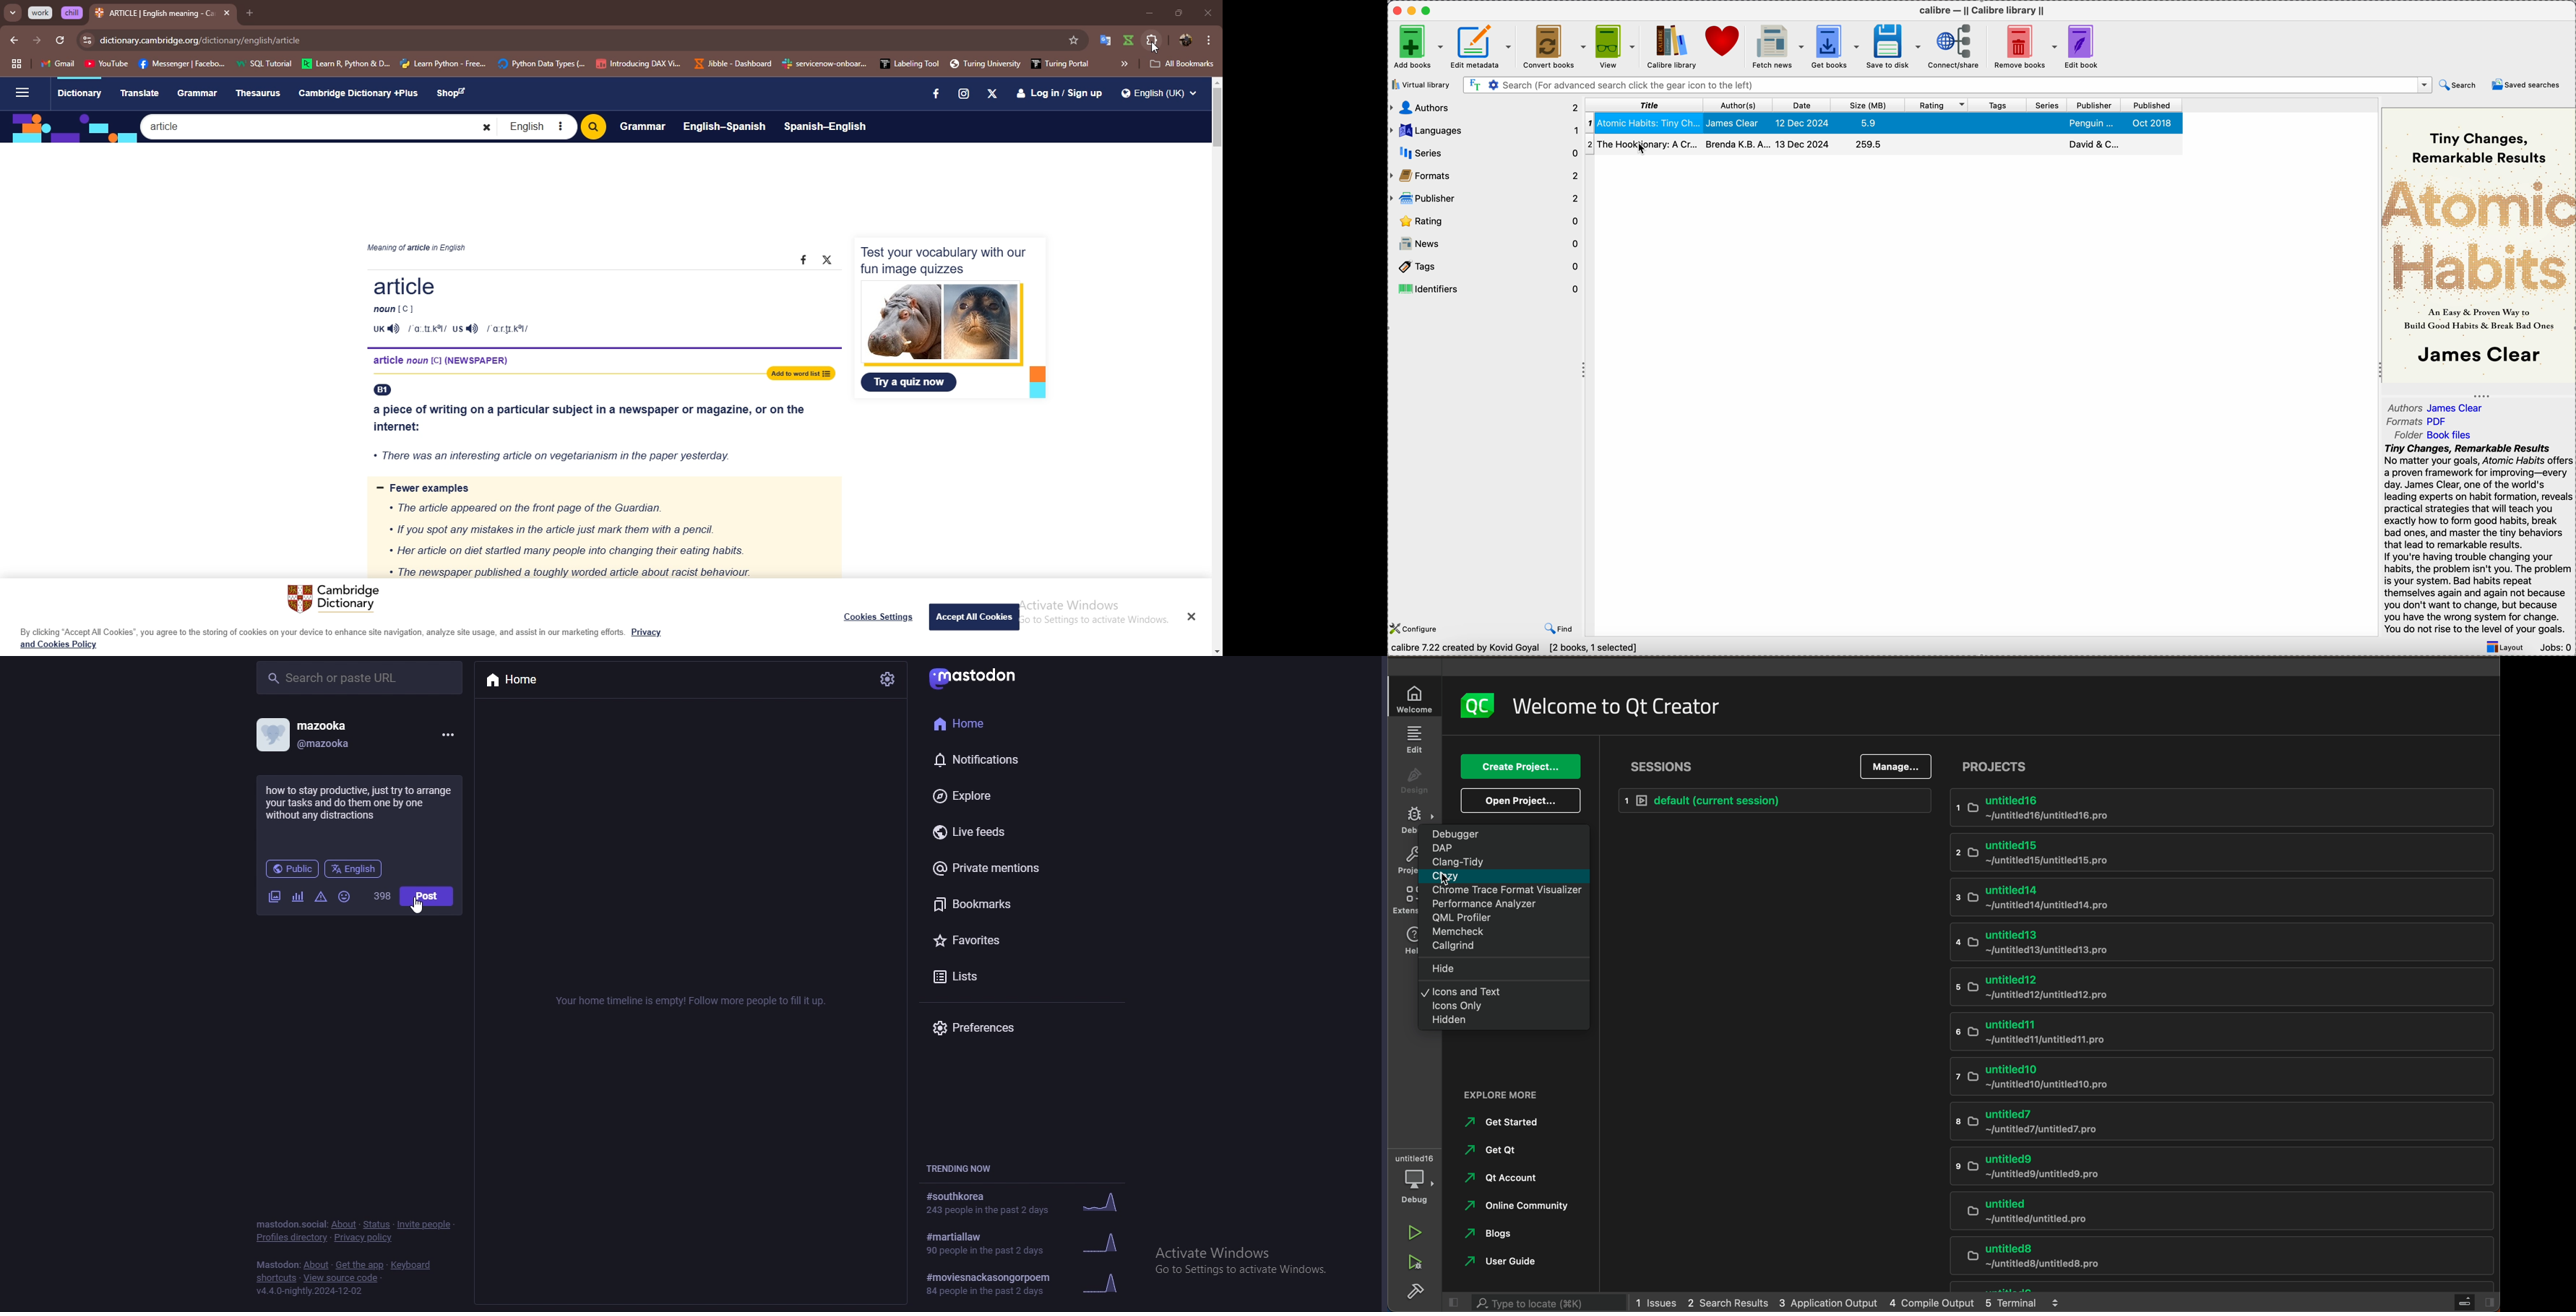 This screenshot has height=1316, width=2576. I want to click on calibre, so click(1984, 12).